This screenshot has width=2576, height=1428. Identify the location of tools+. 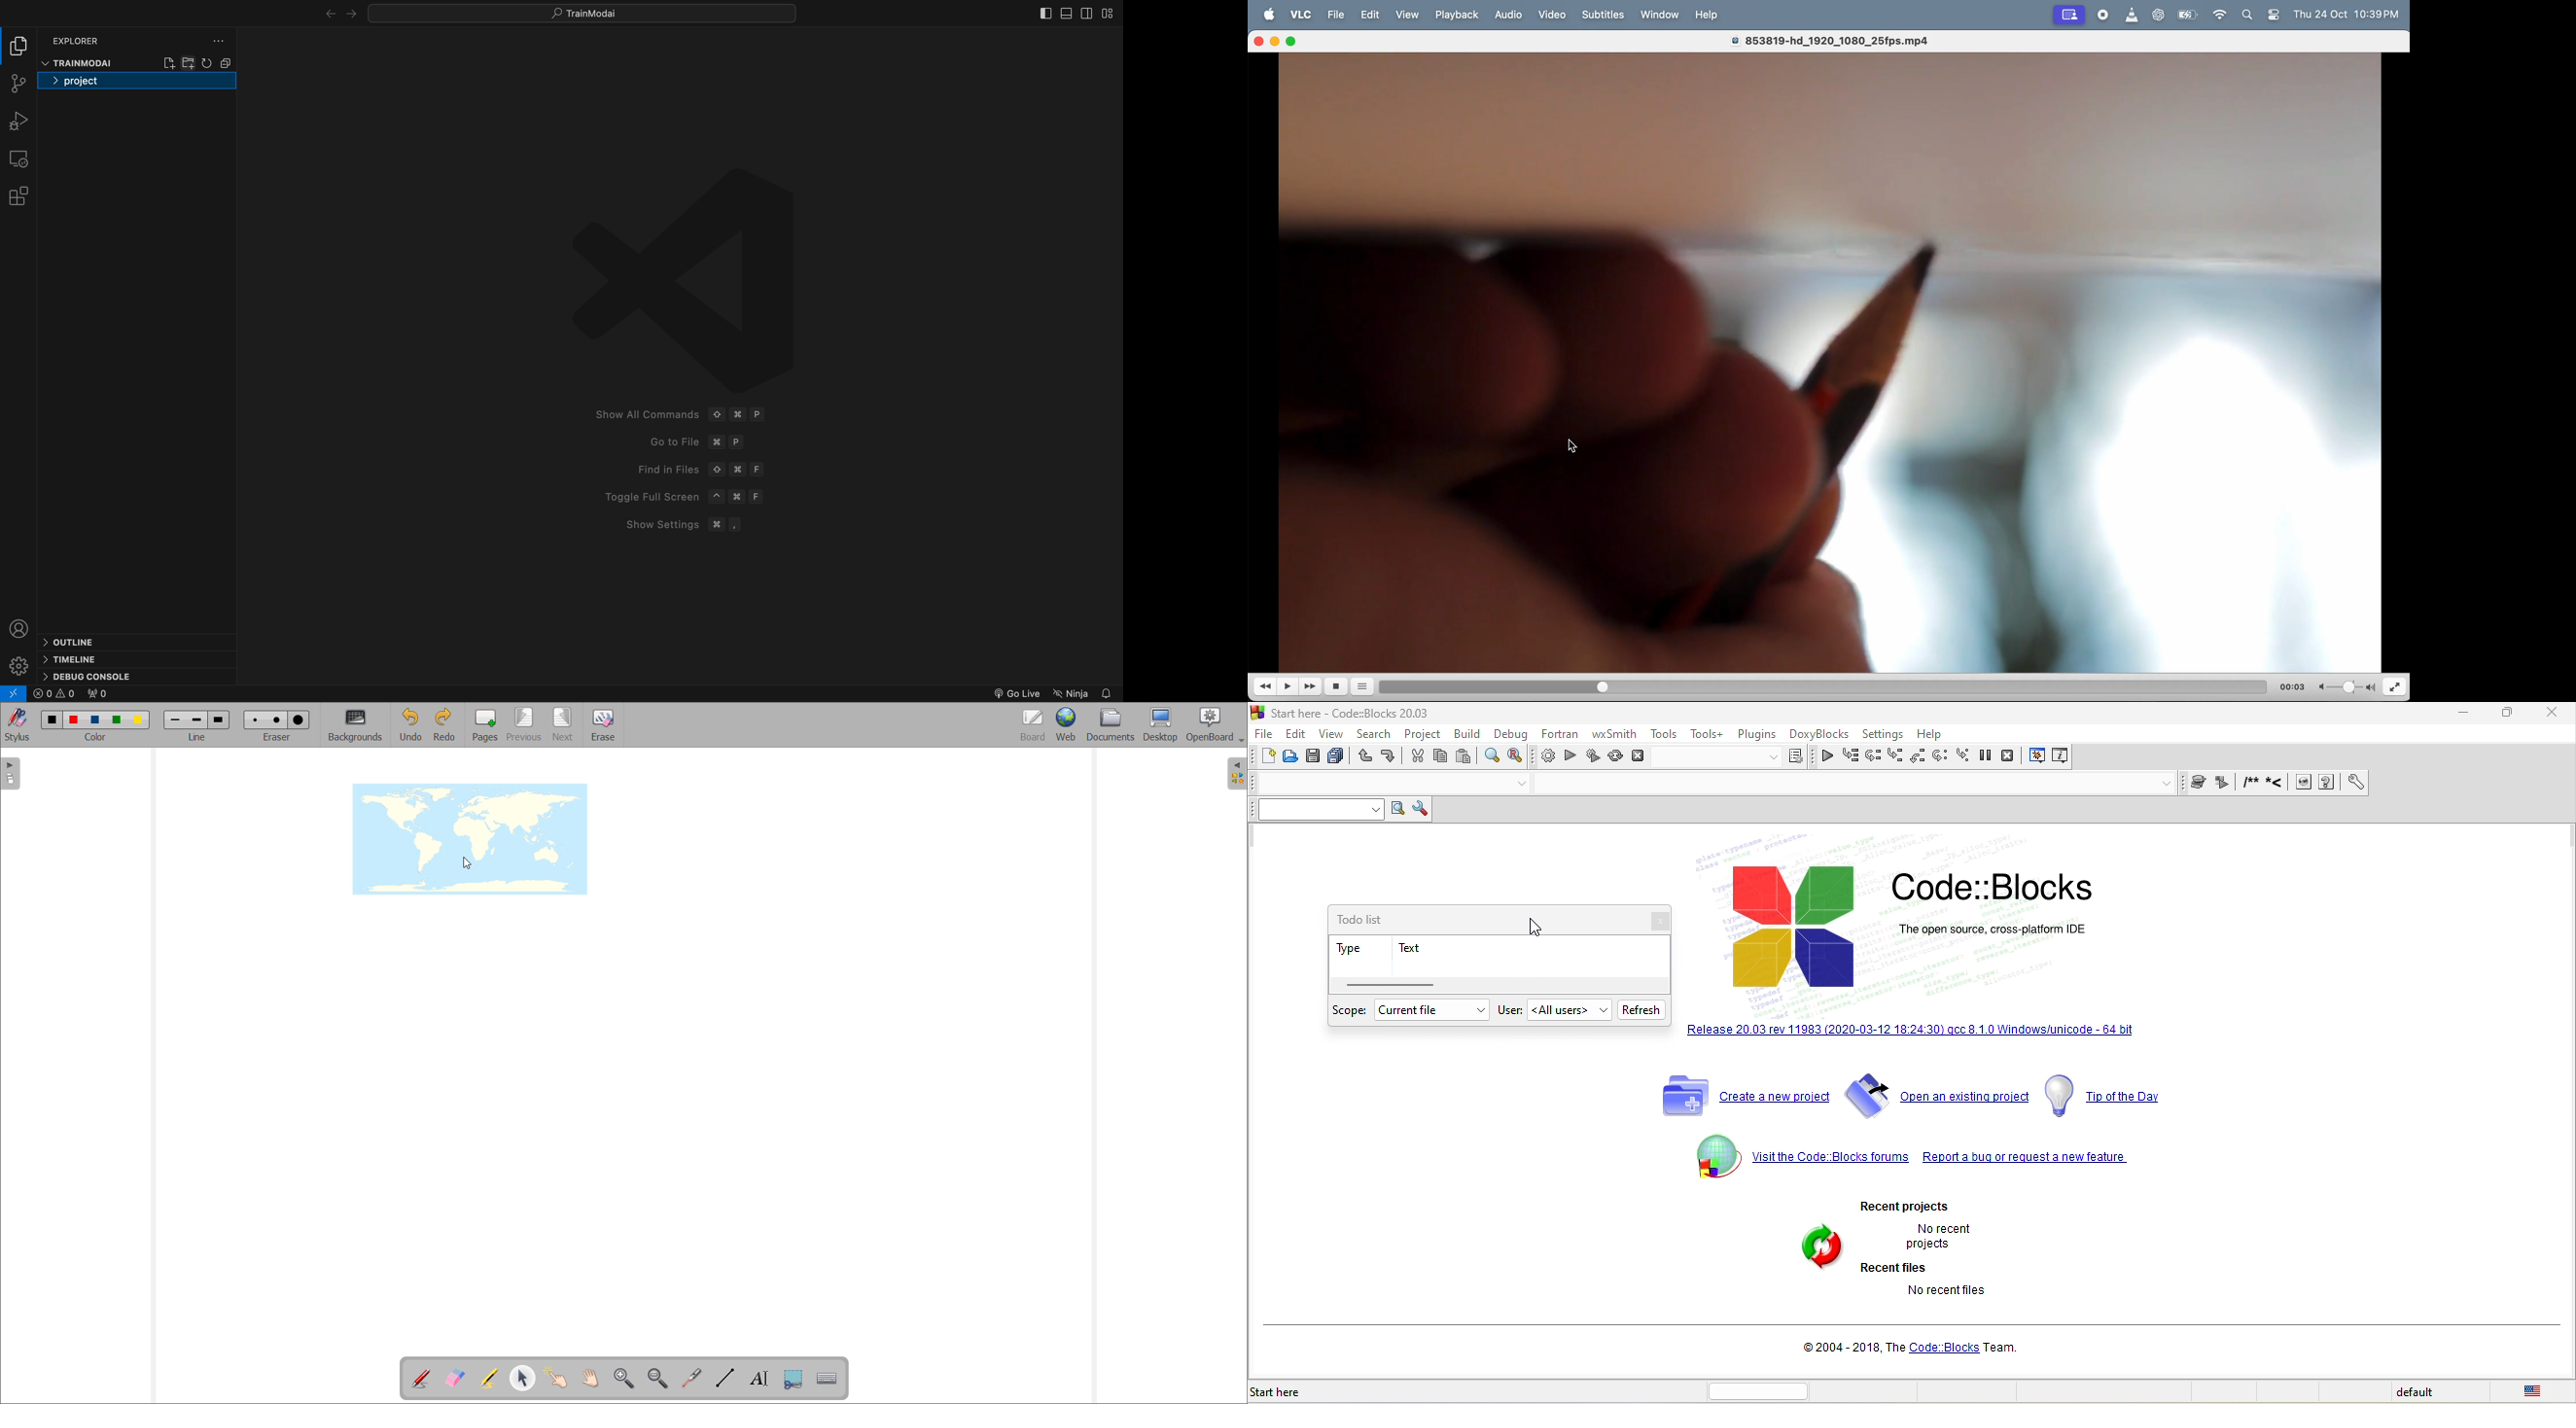
(1708, 735).